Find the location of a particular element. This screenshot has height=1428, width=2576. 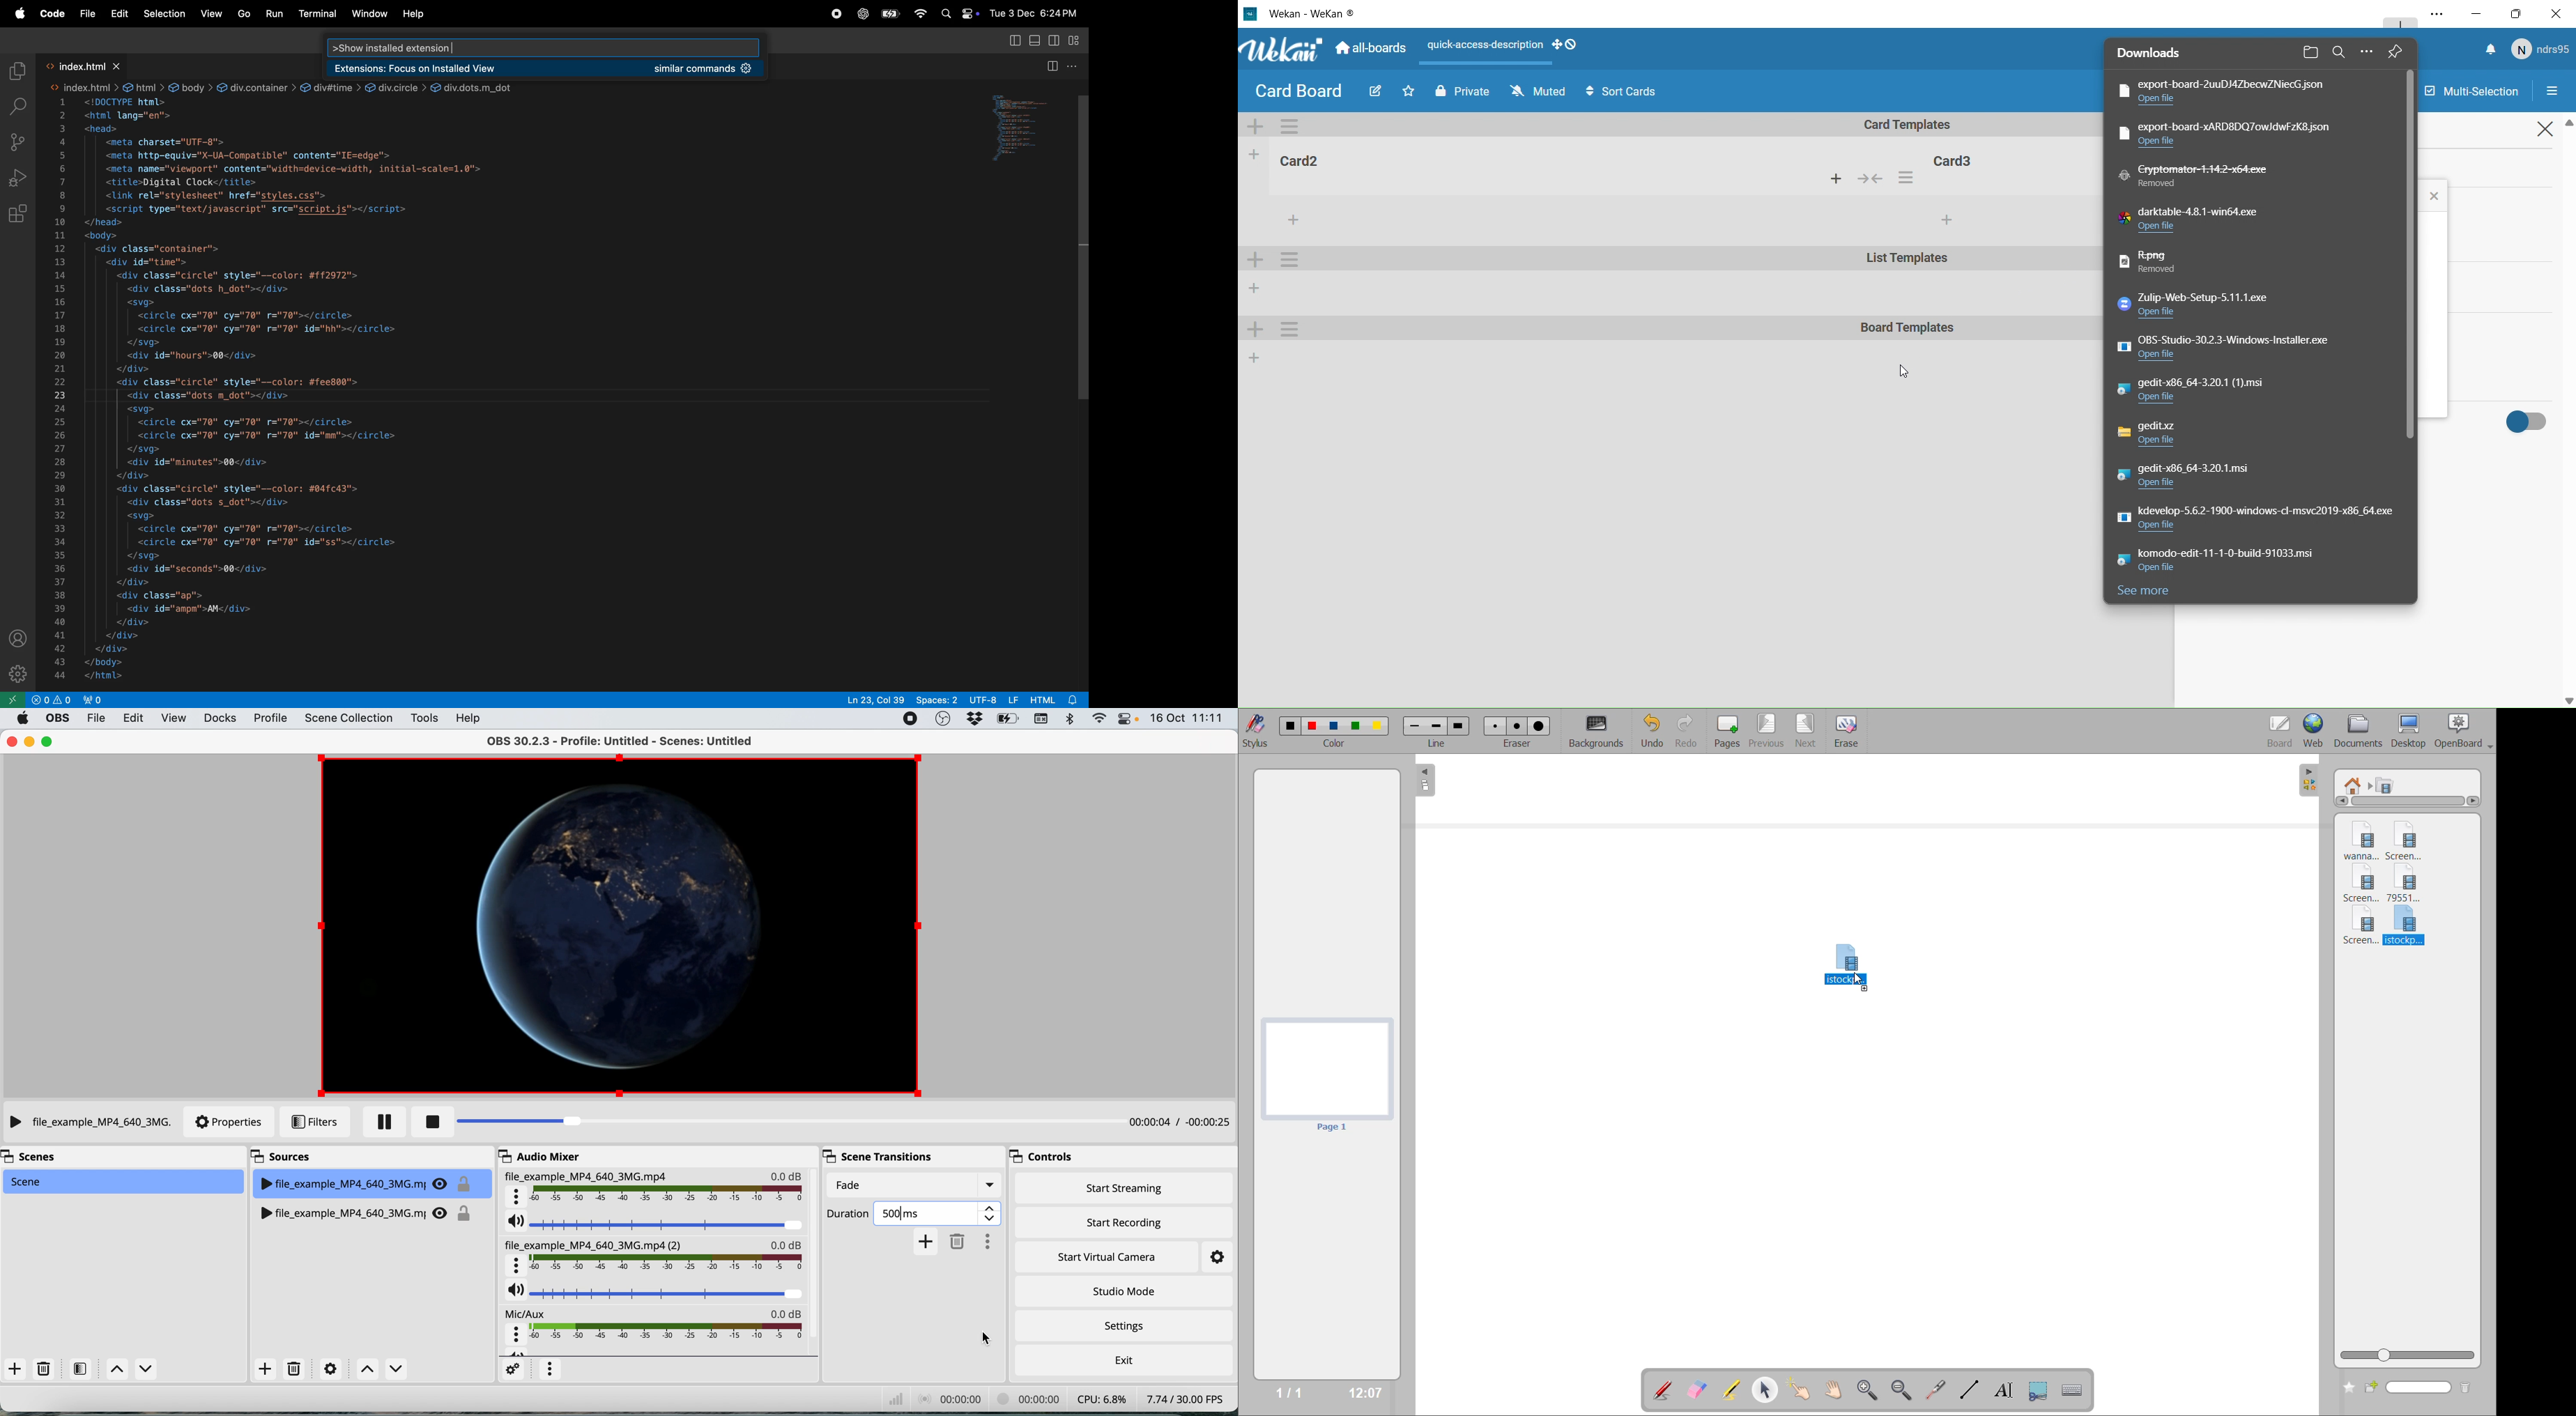

current source is located at coordinates (89, 1122).